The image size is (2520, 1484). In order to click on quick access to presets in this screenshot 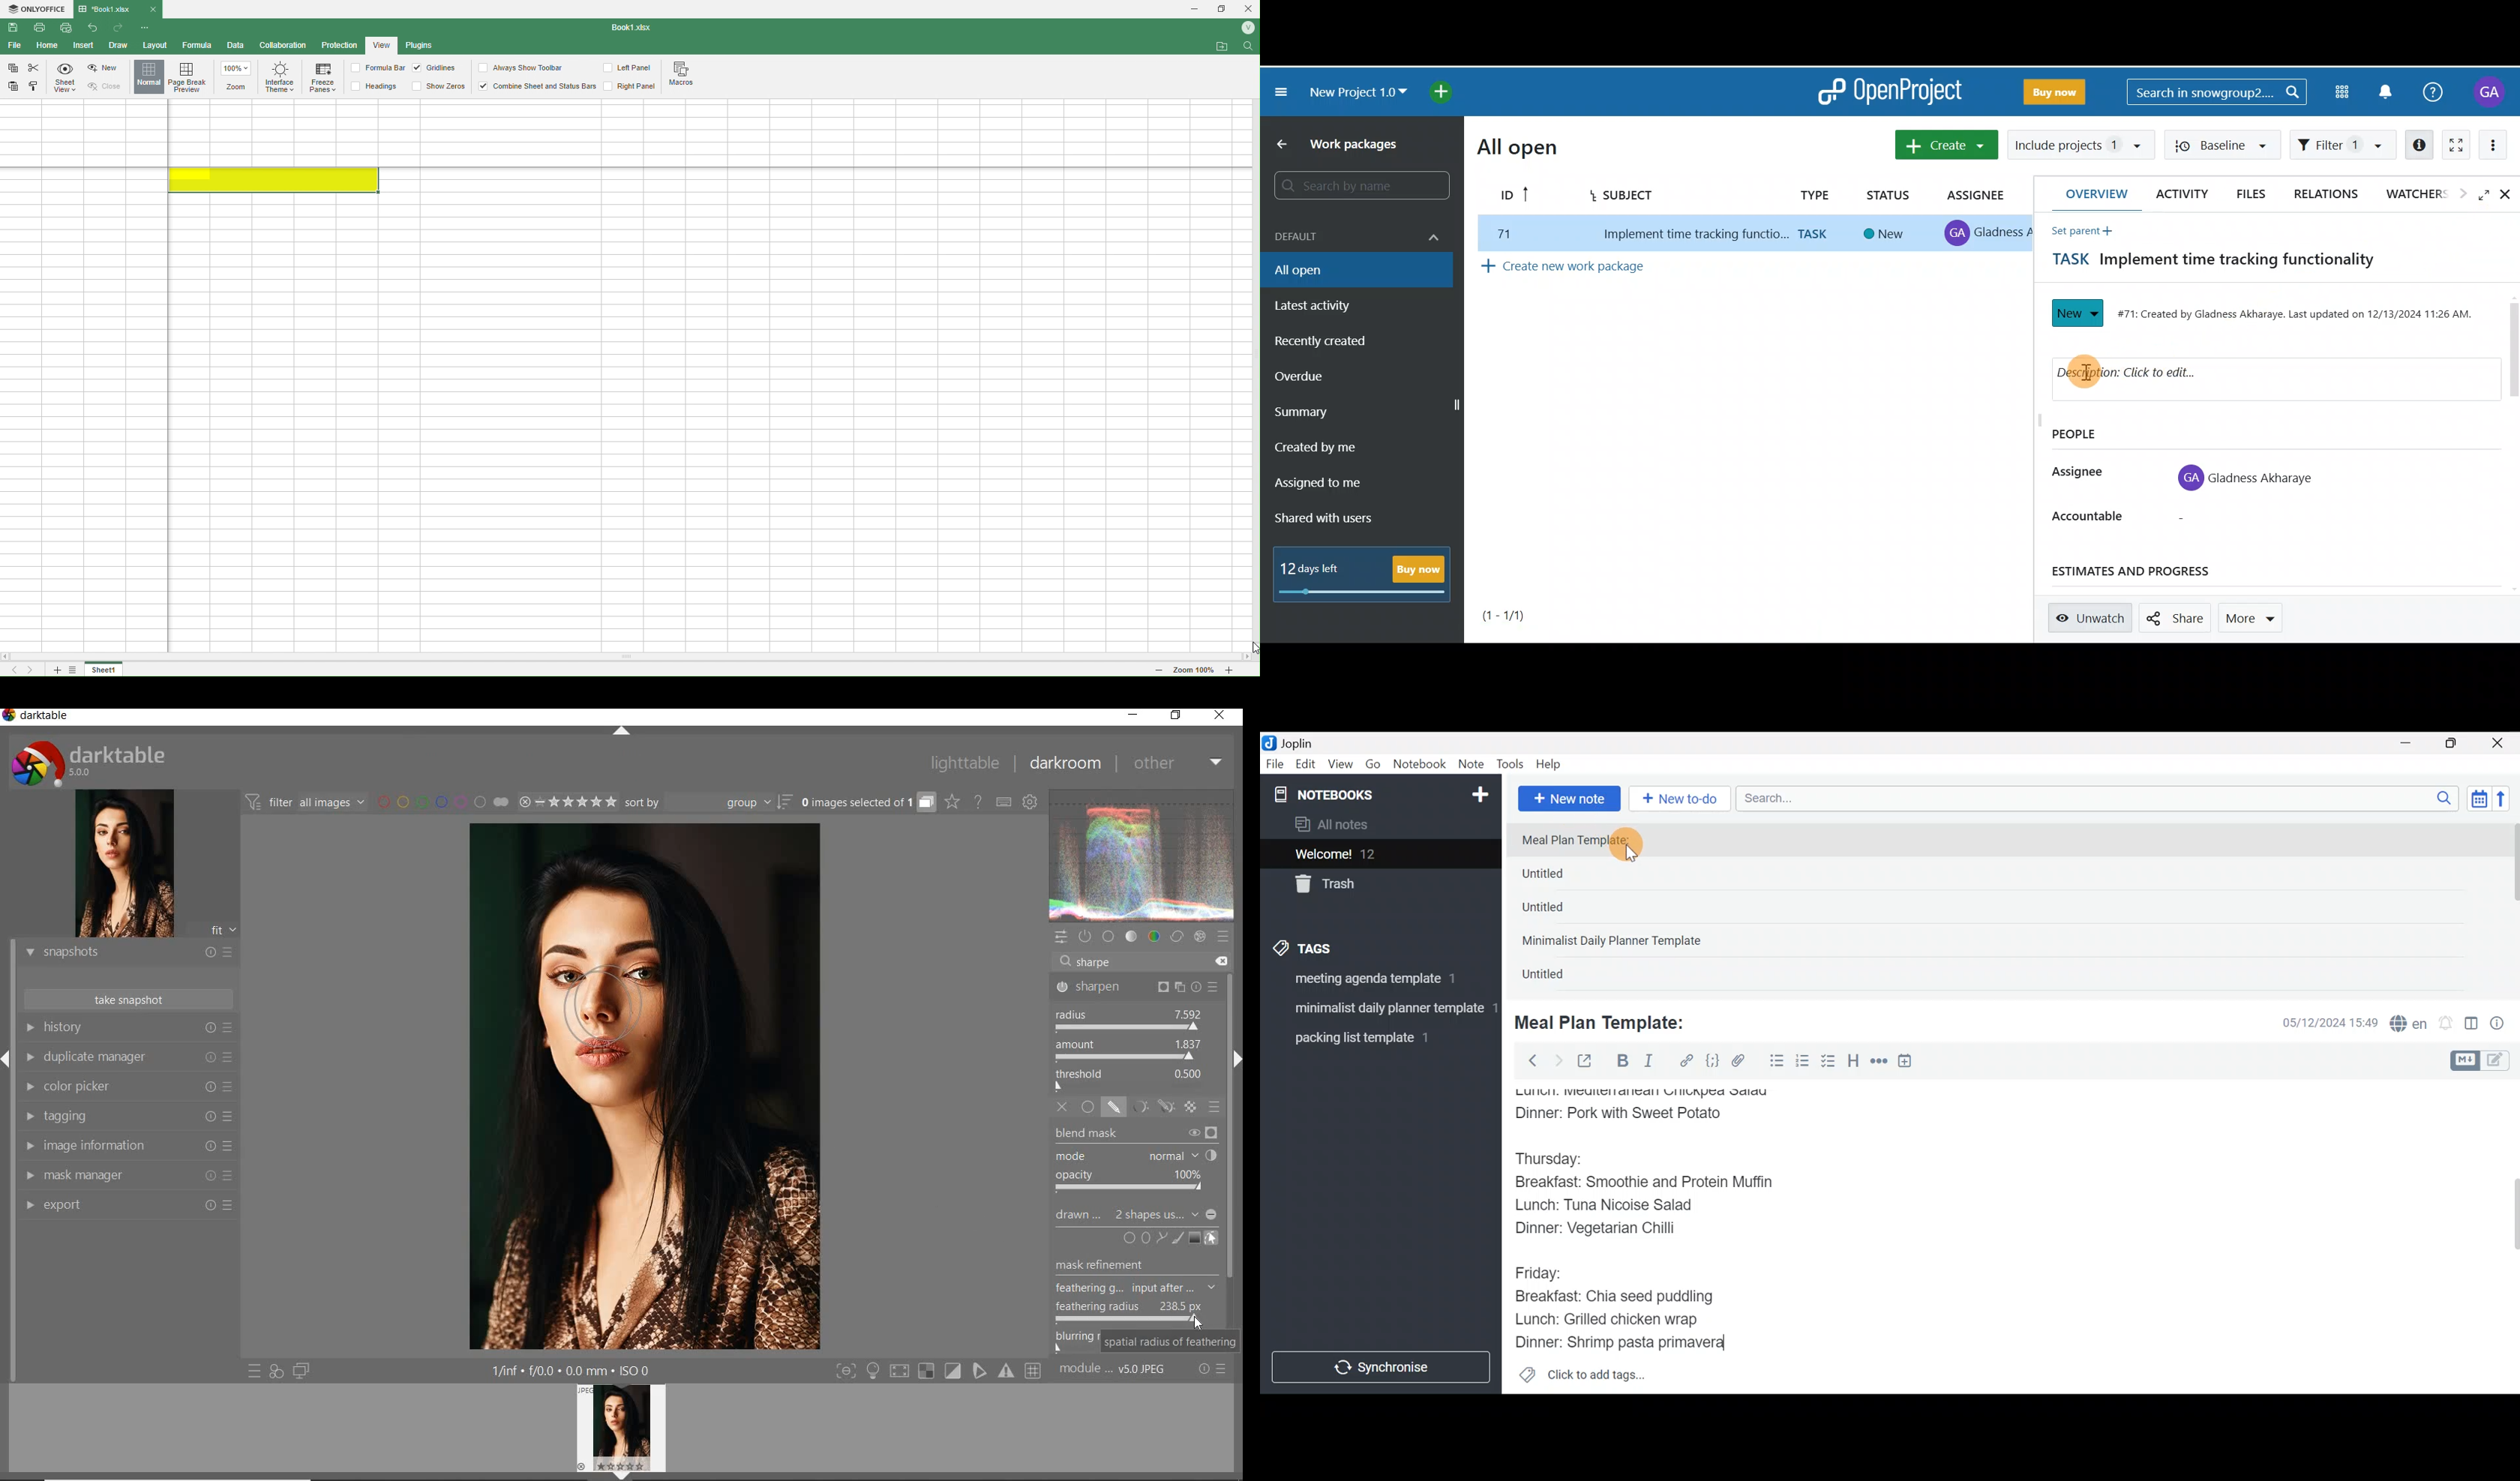, I will do `click(252, 1371)`.